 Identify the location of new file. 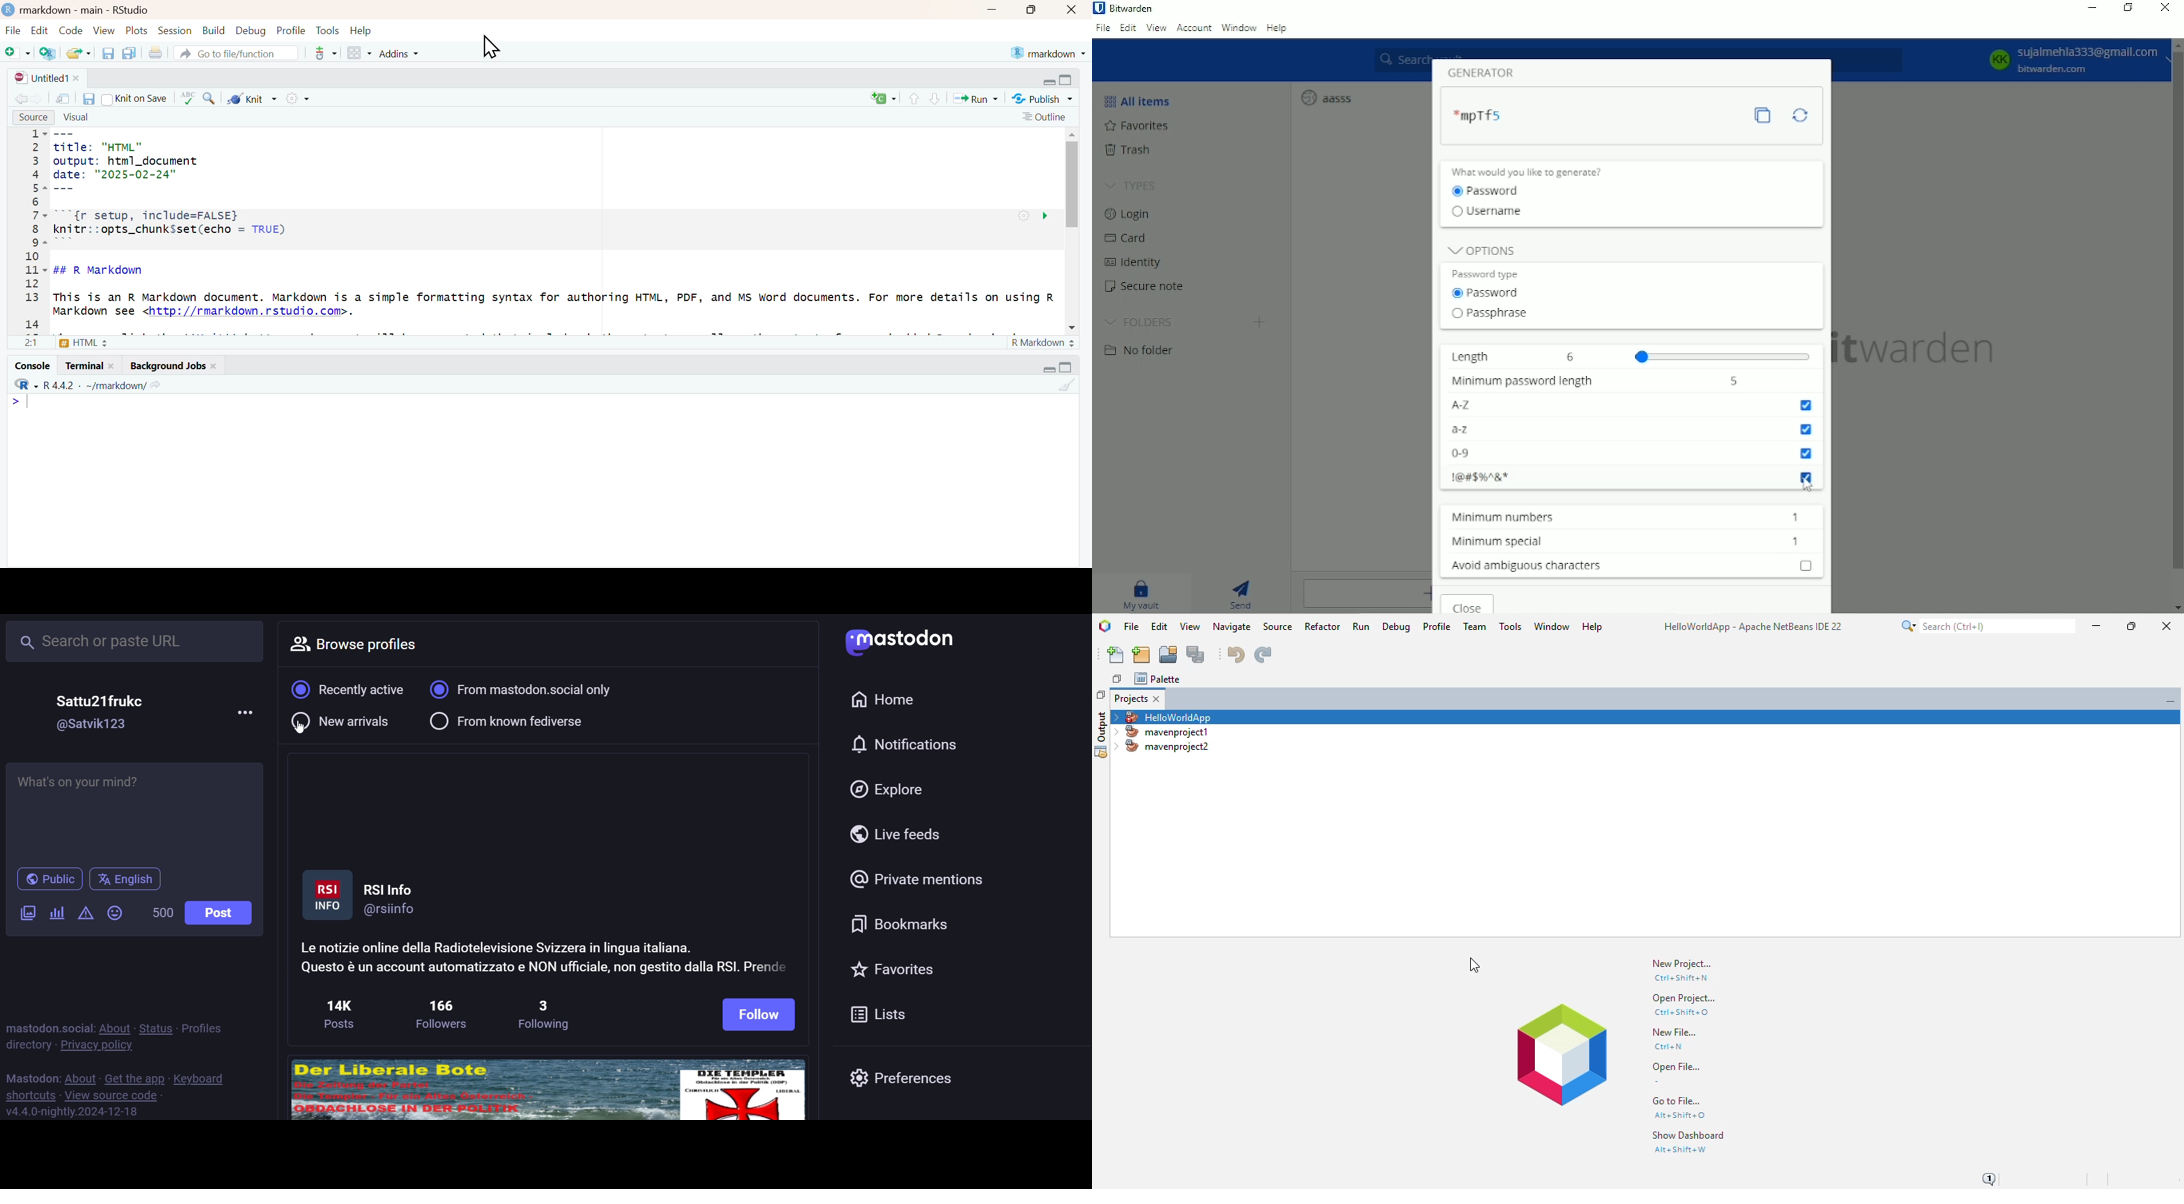
(1673, 1033).